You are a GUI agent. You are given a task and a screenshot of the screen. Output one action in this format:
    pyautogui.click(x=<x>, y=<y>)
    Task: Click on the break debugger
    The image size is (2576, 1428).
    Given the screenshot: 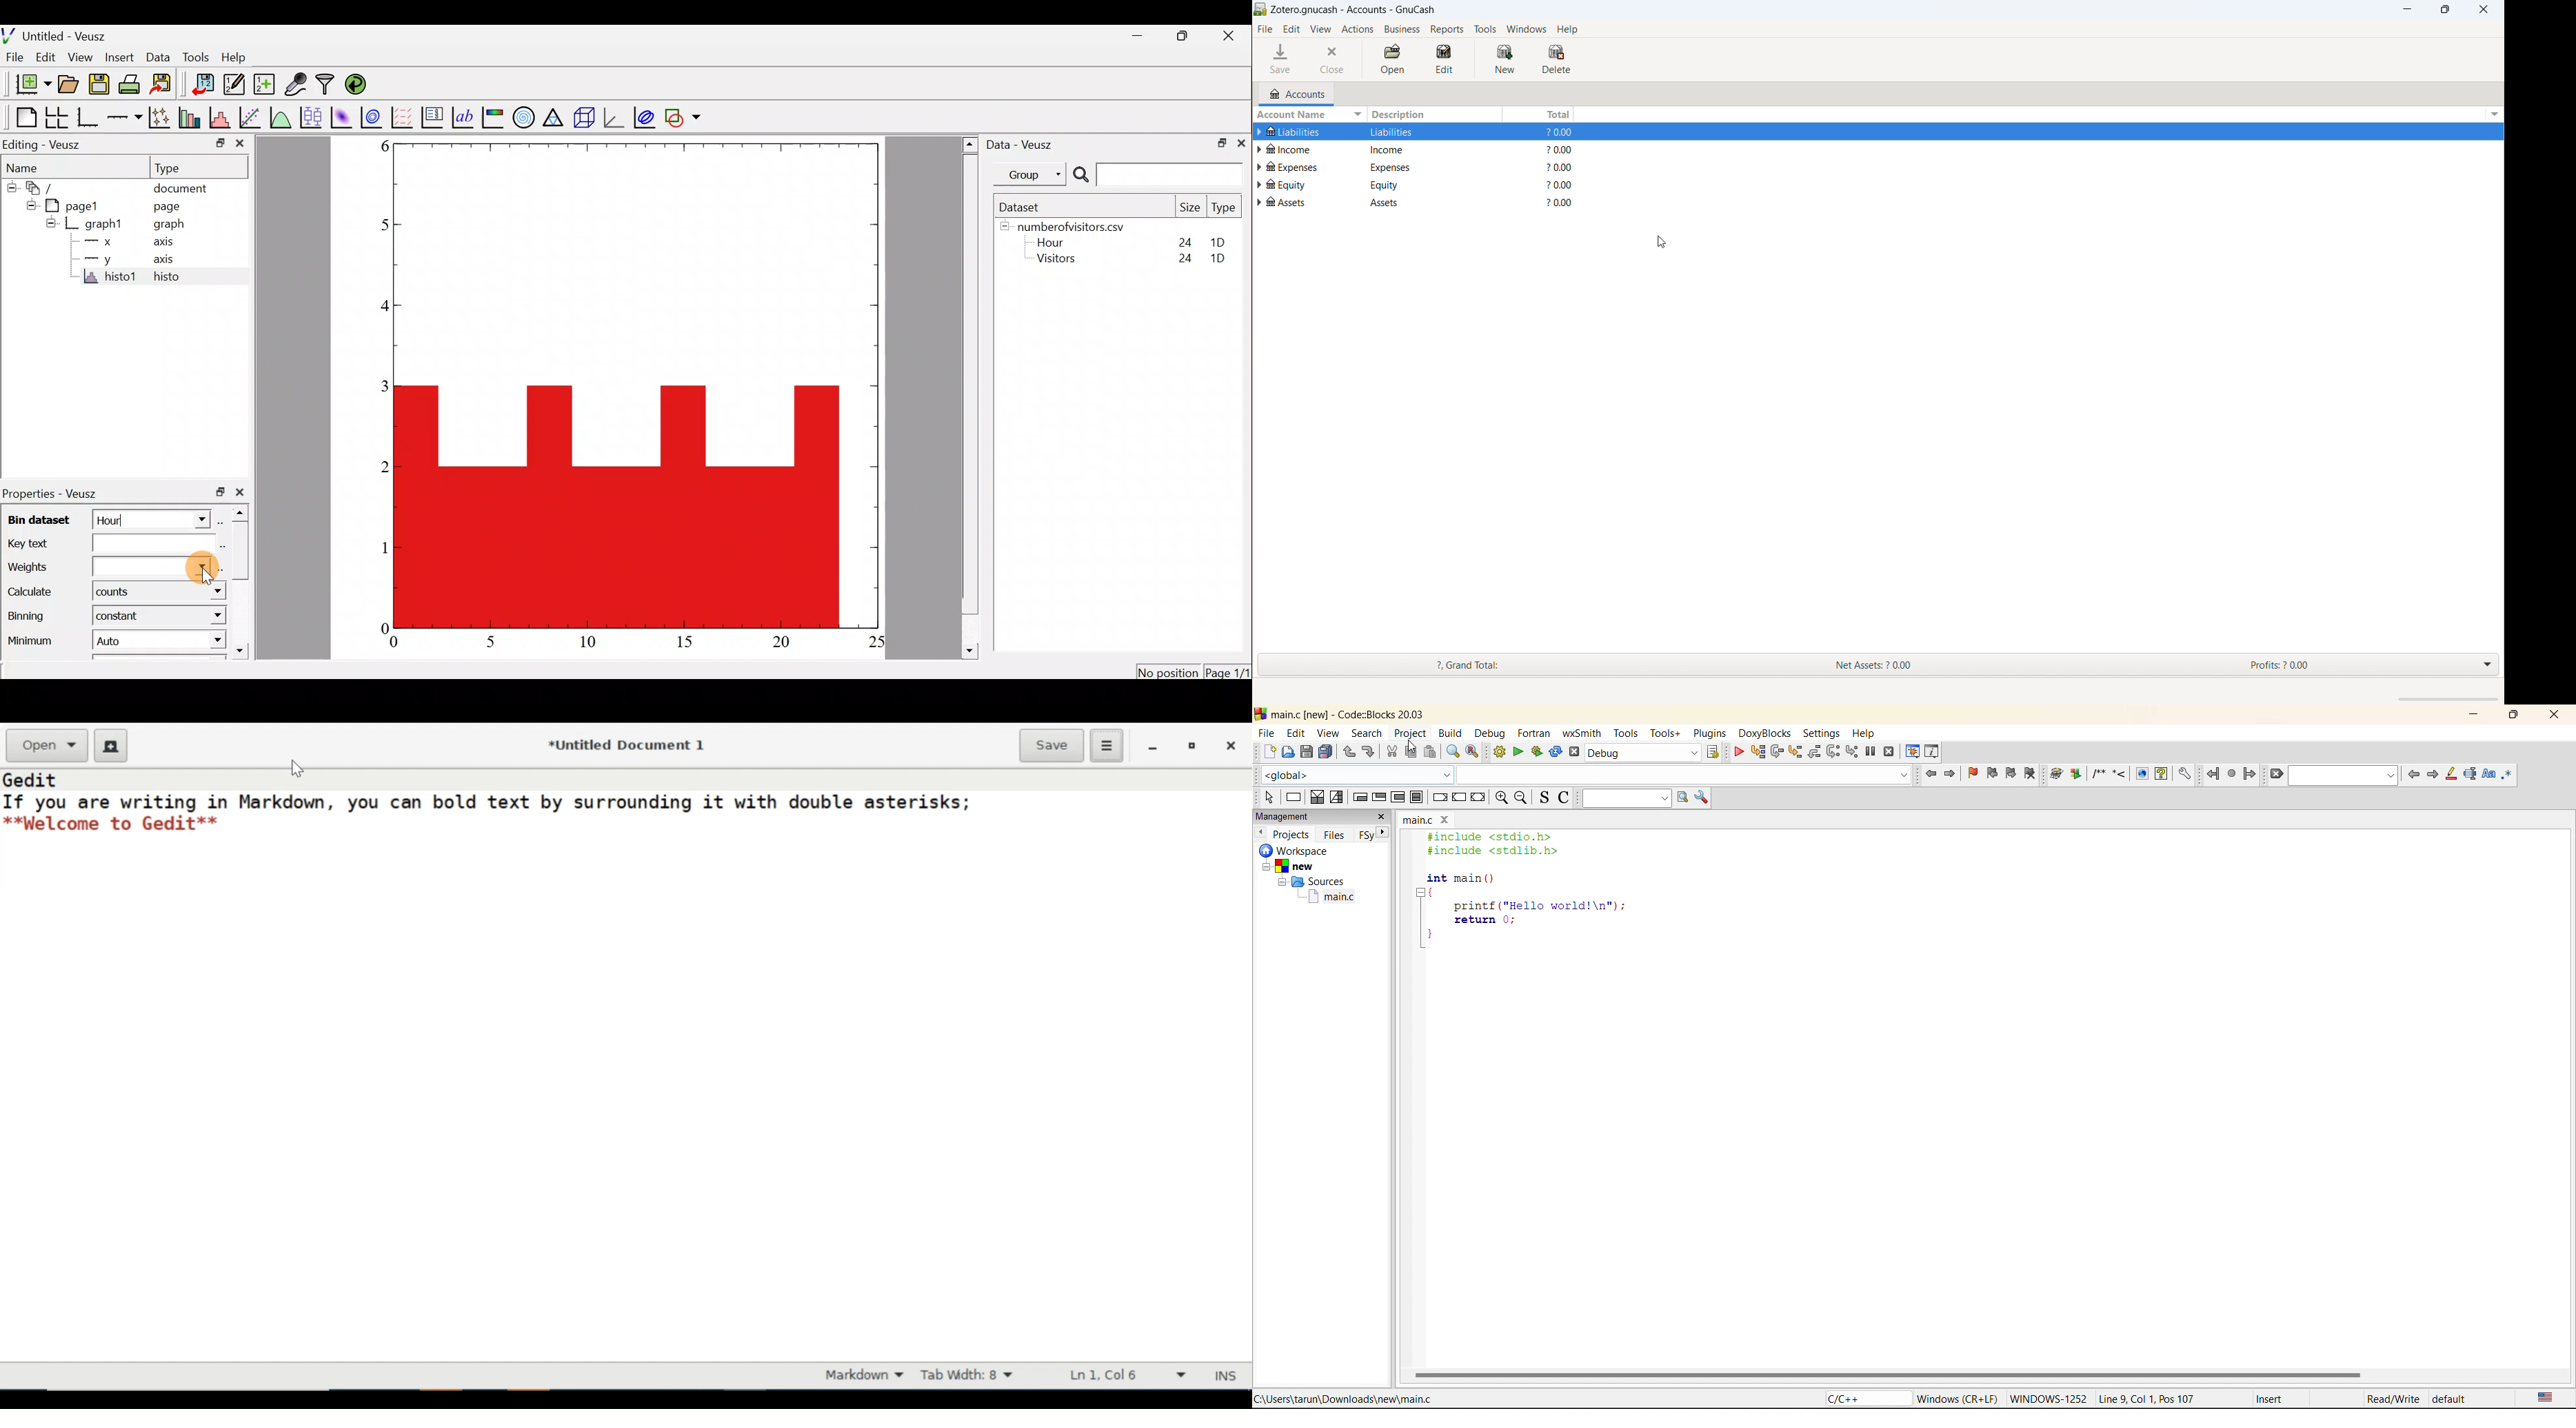 What is the action you would take?
    pyautogui.click(x=1871, y=751)
    